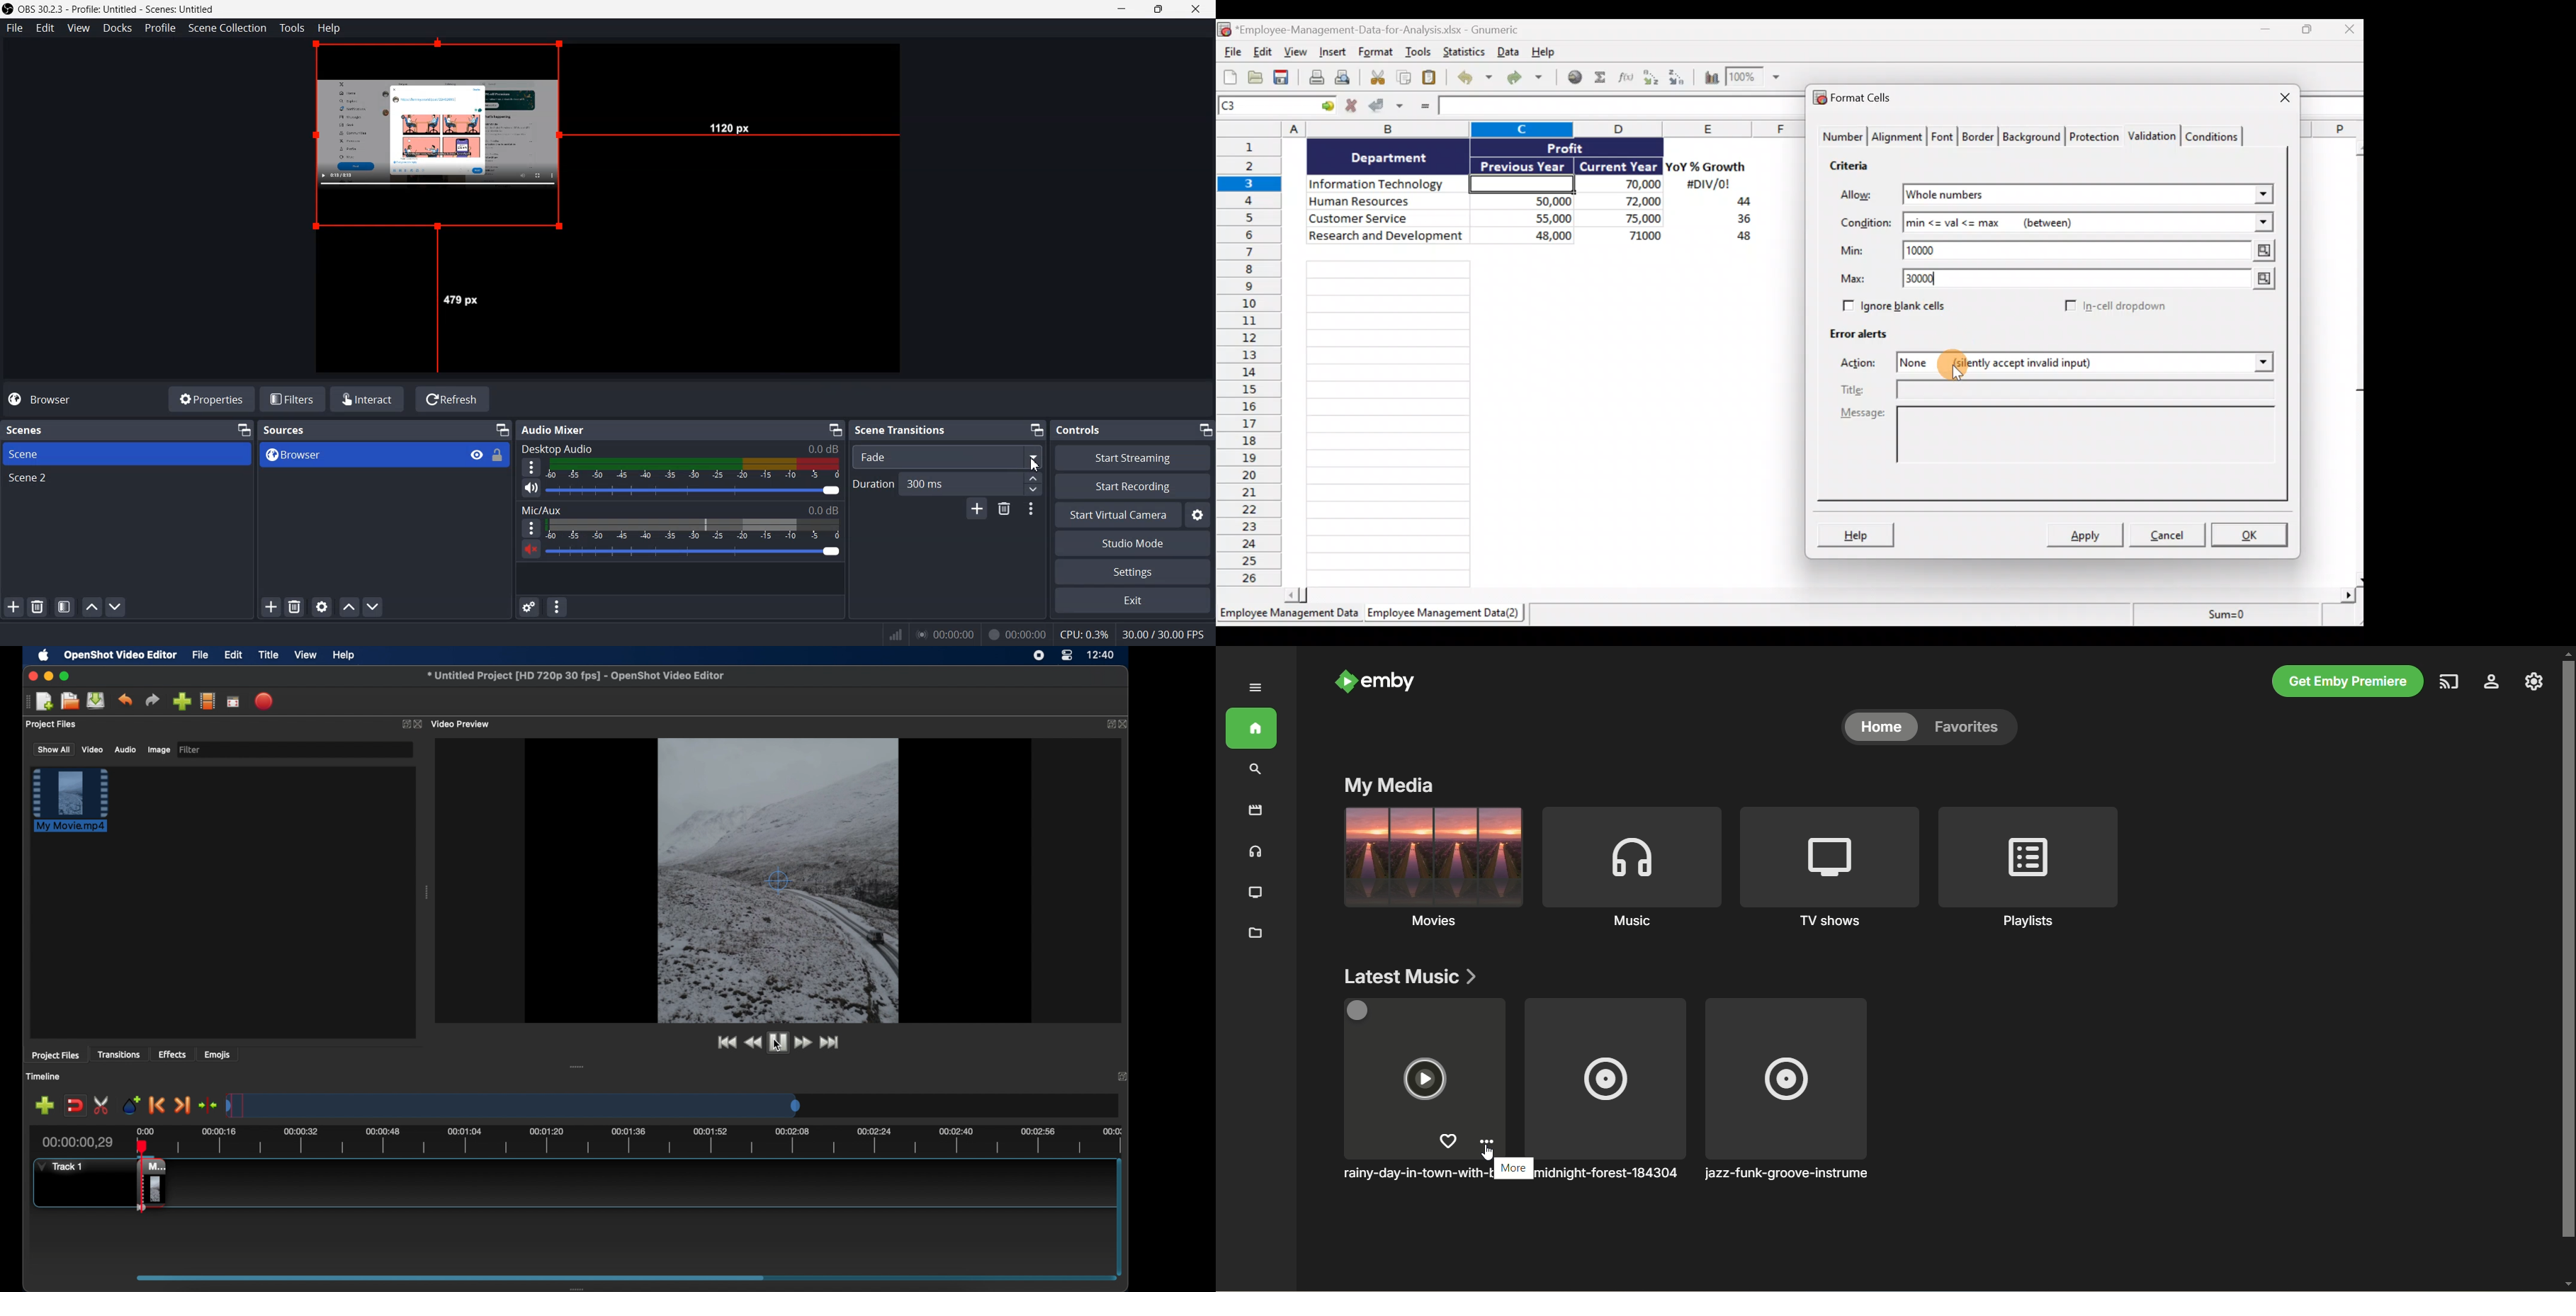 The image size is (2576, 1316). What do you see at coordinates (1529, 237) in the screenshot?
I see `48,000` at bounding box center [1529, 237].